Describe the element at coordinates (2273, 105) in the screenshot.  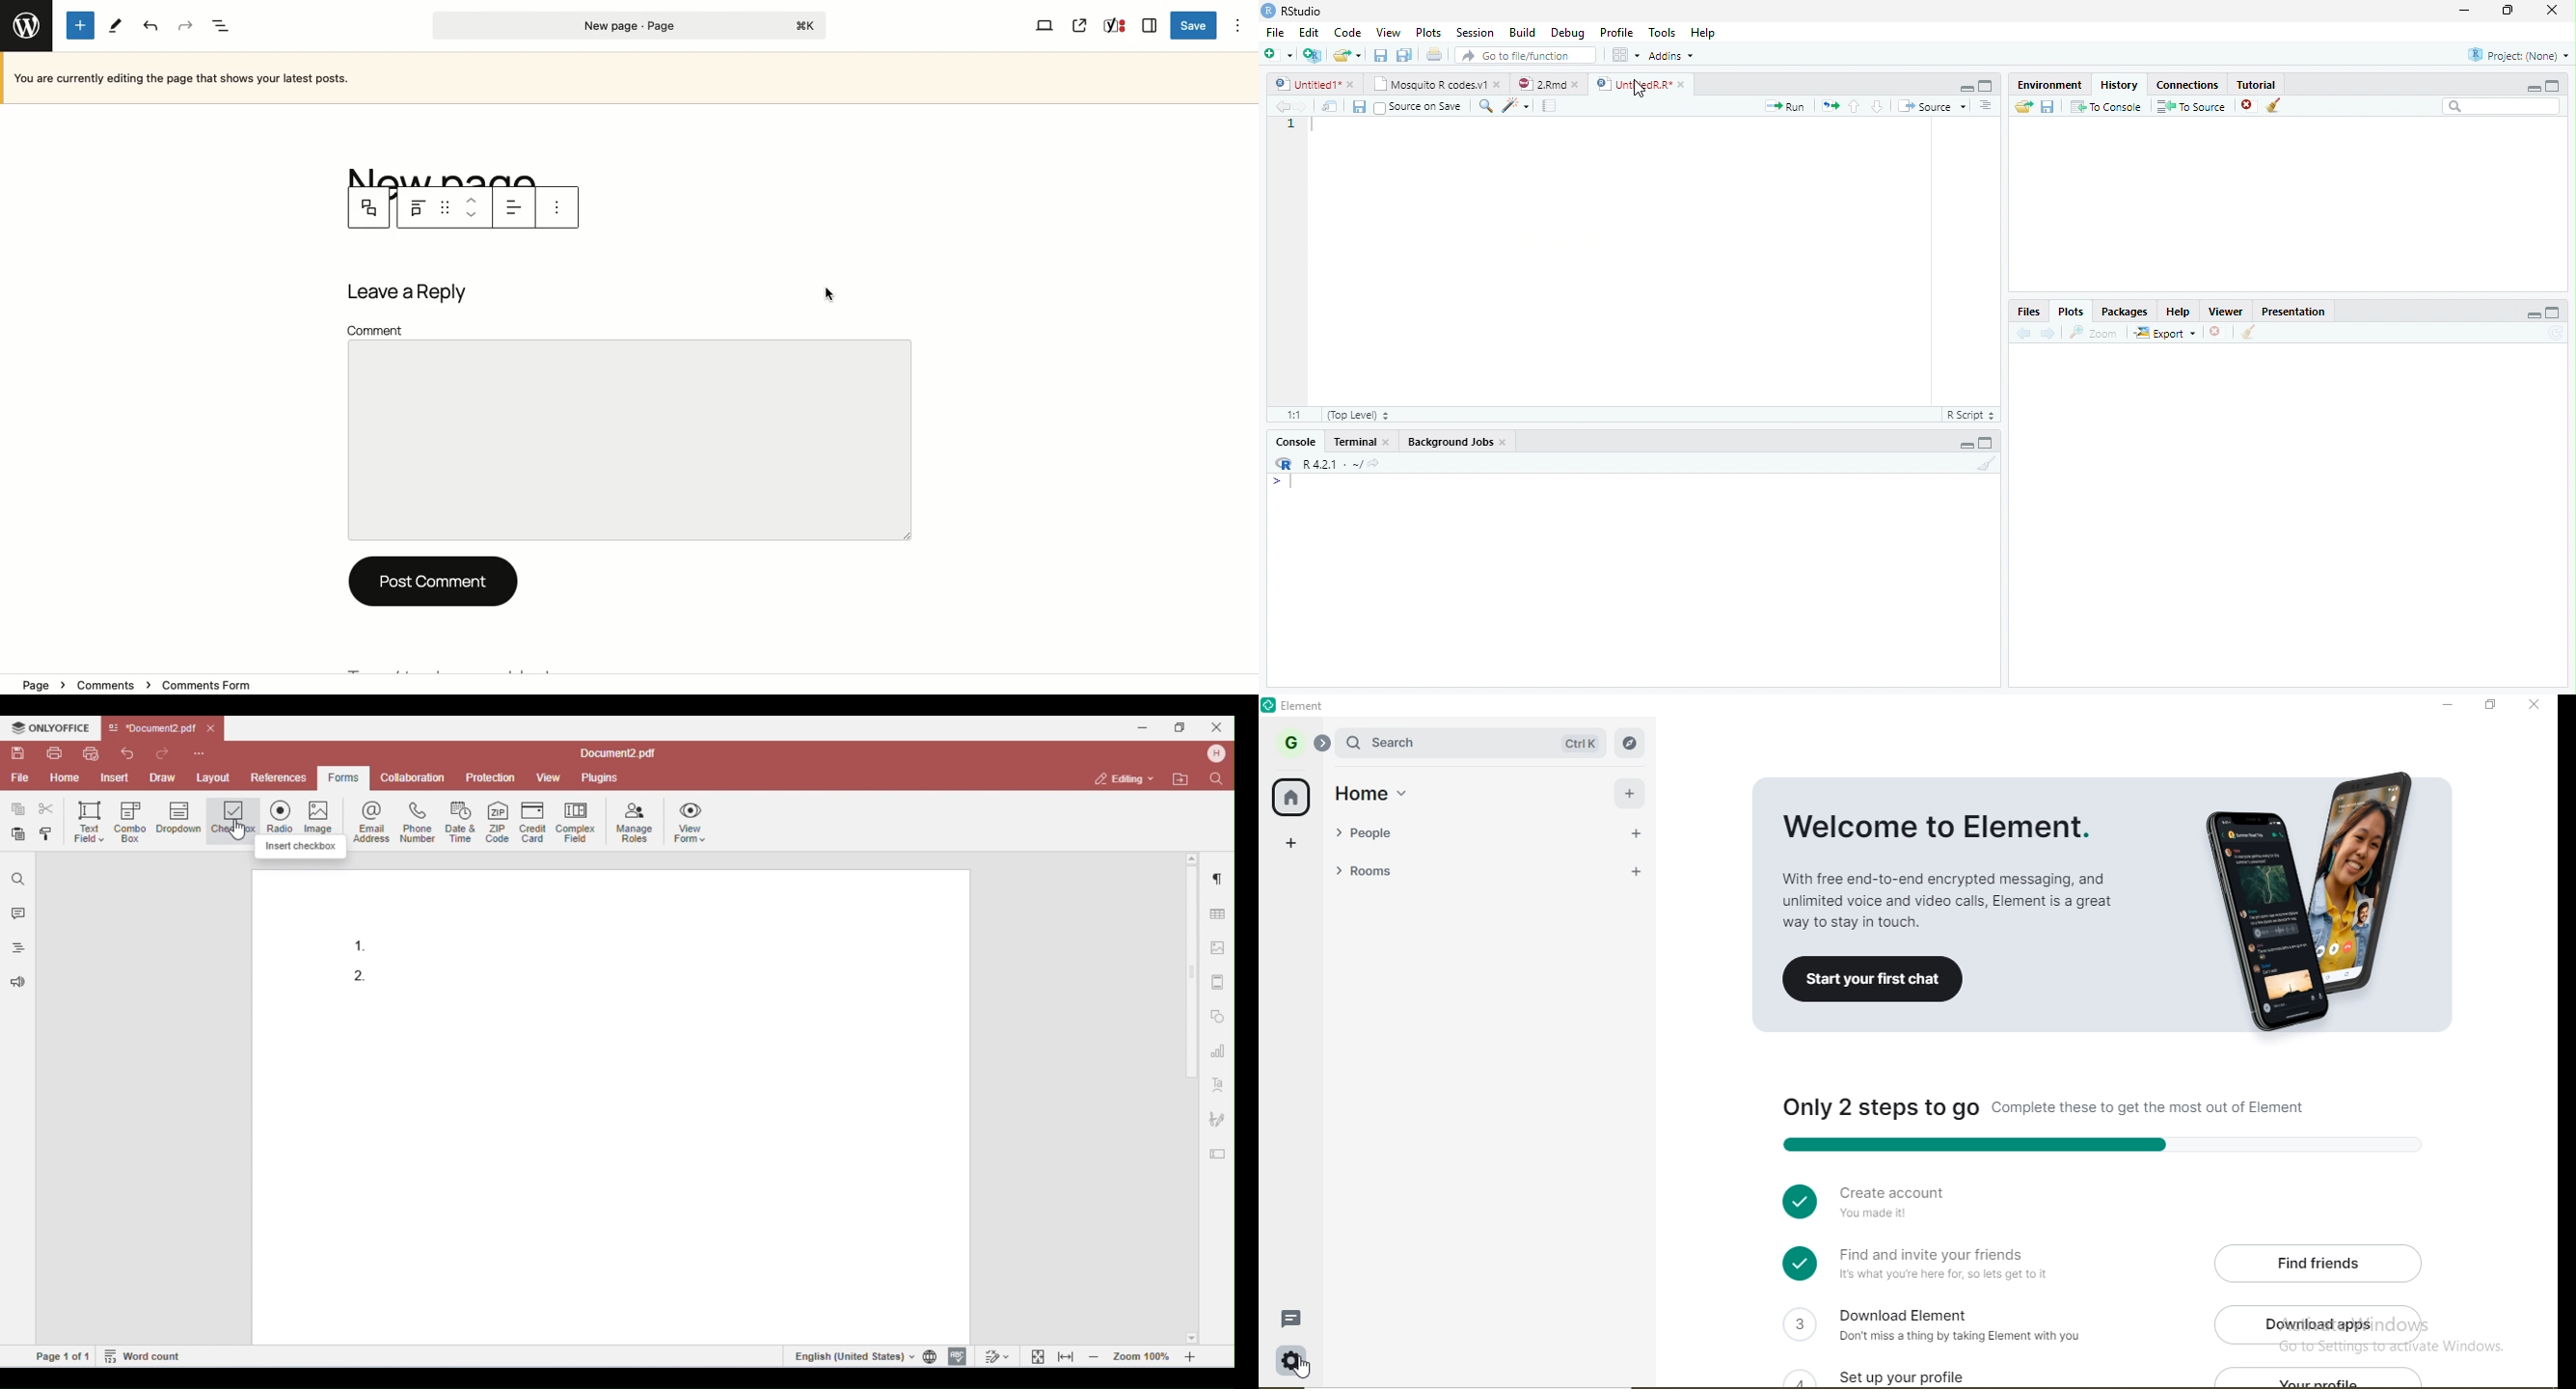
I see `Clear all history entries` at that location.